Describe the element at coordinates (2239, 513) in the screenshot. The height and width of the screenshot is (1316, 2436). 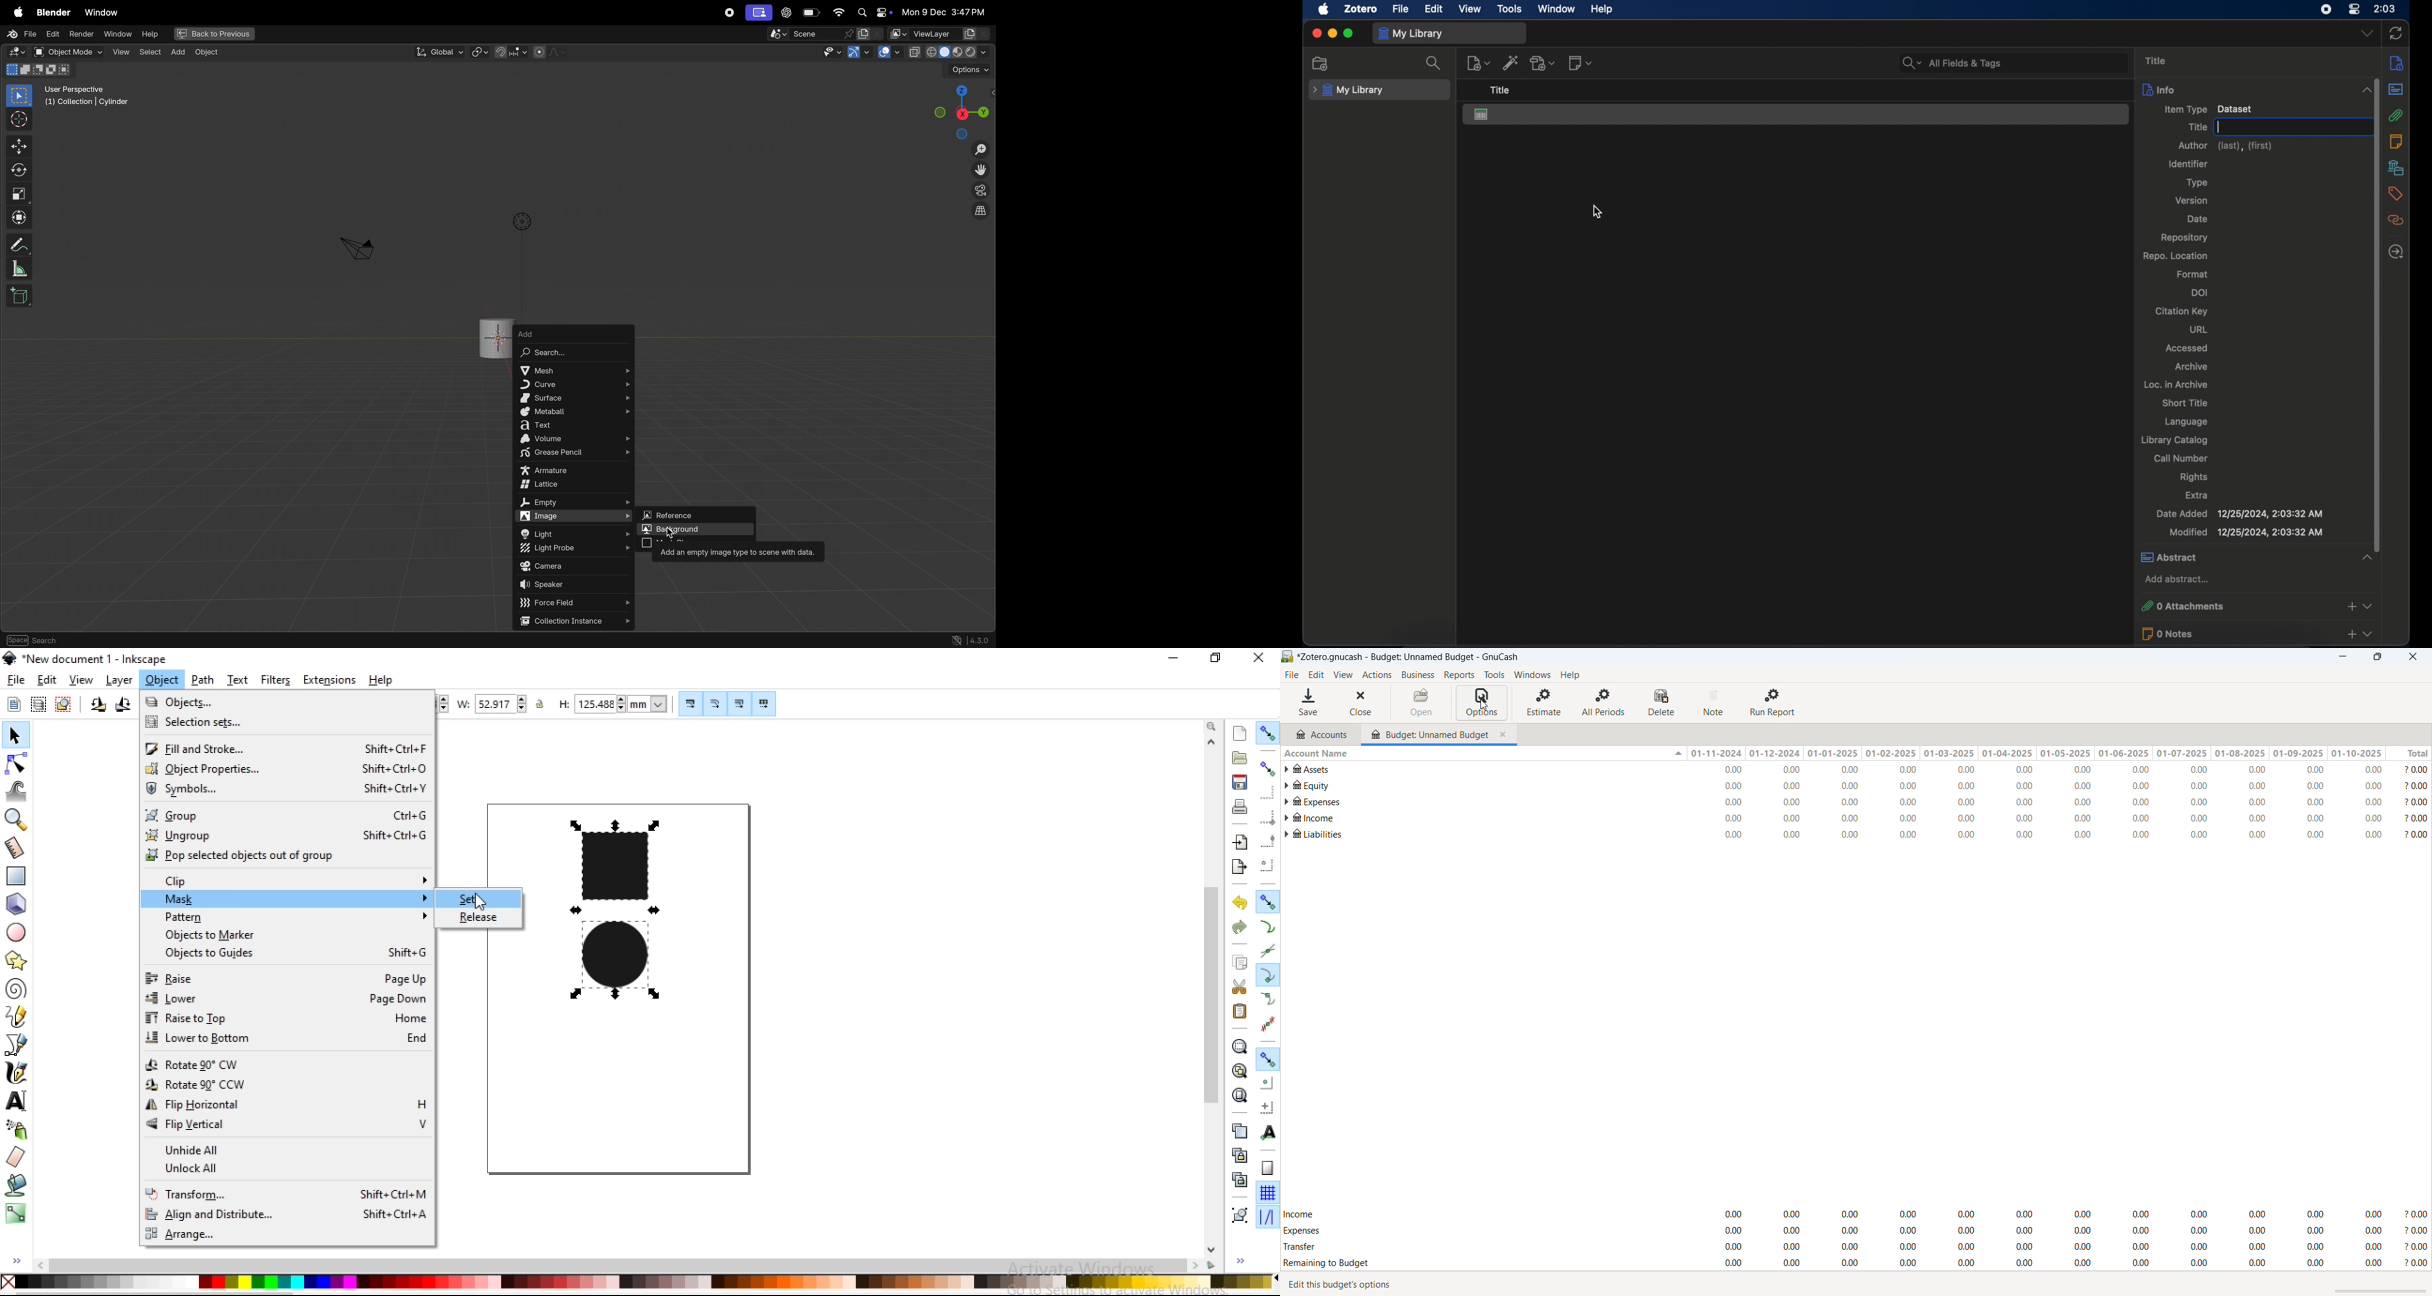
I see `date added` at that location.